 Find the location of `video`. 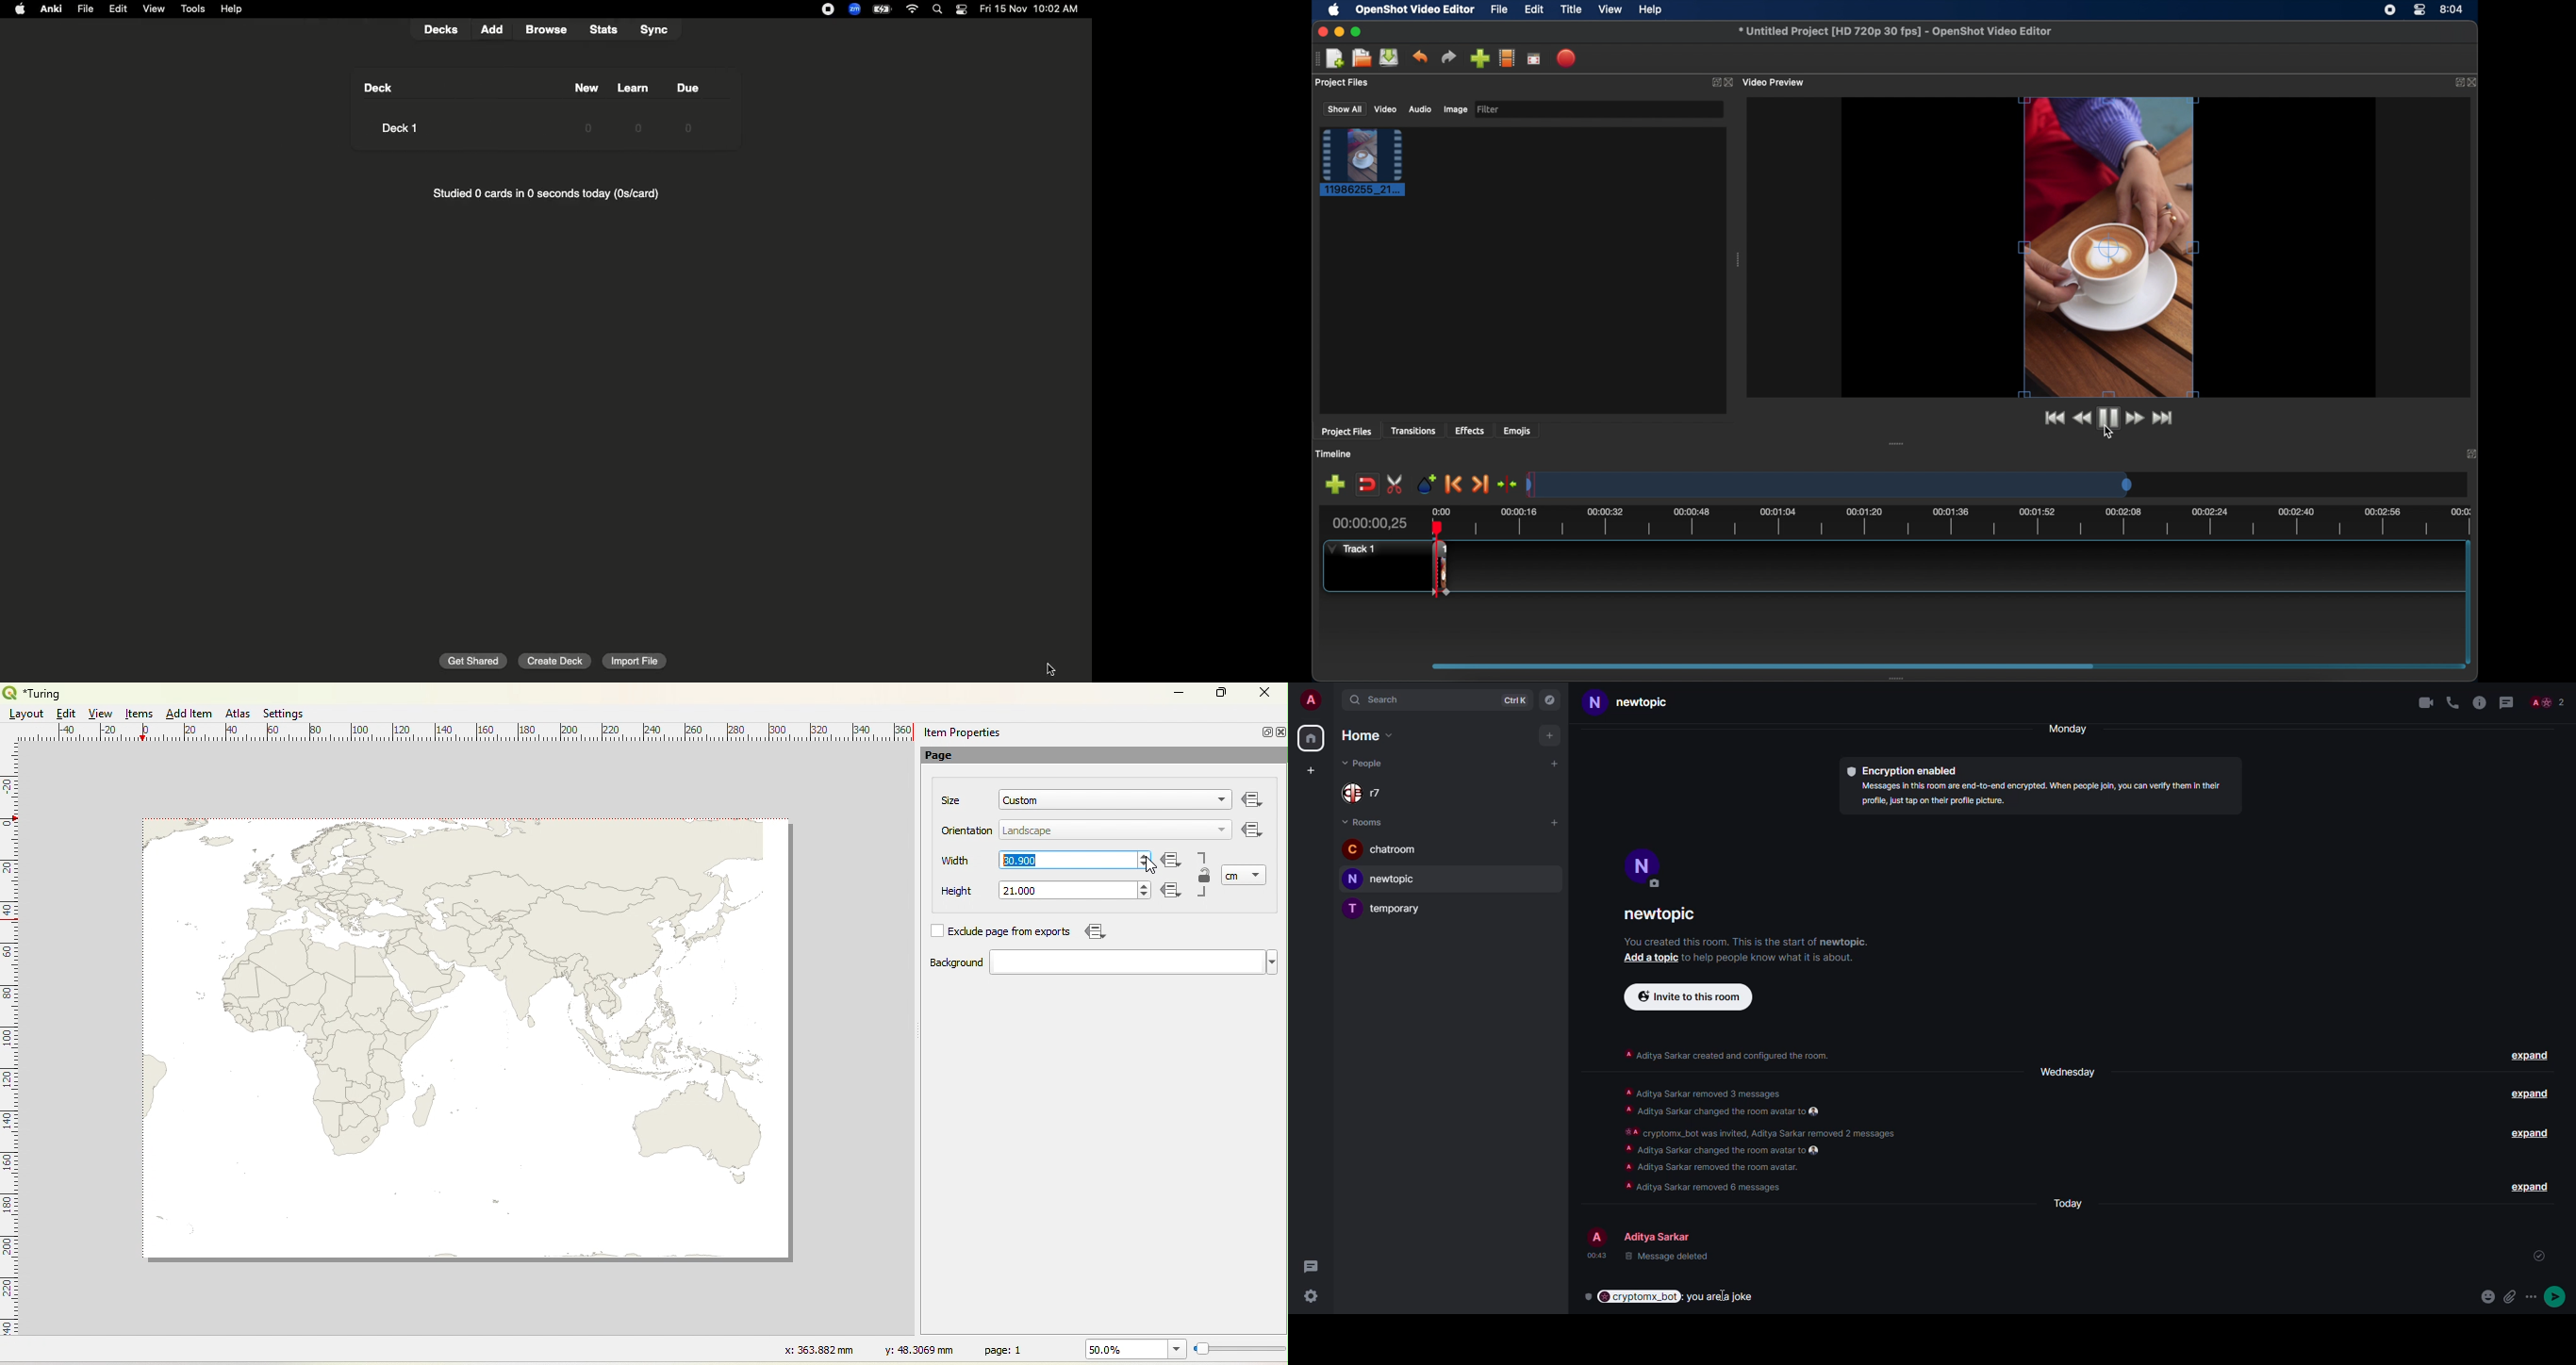

video is located at coordinates (1386, 109).